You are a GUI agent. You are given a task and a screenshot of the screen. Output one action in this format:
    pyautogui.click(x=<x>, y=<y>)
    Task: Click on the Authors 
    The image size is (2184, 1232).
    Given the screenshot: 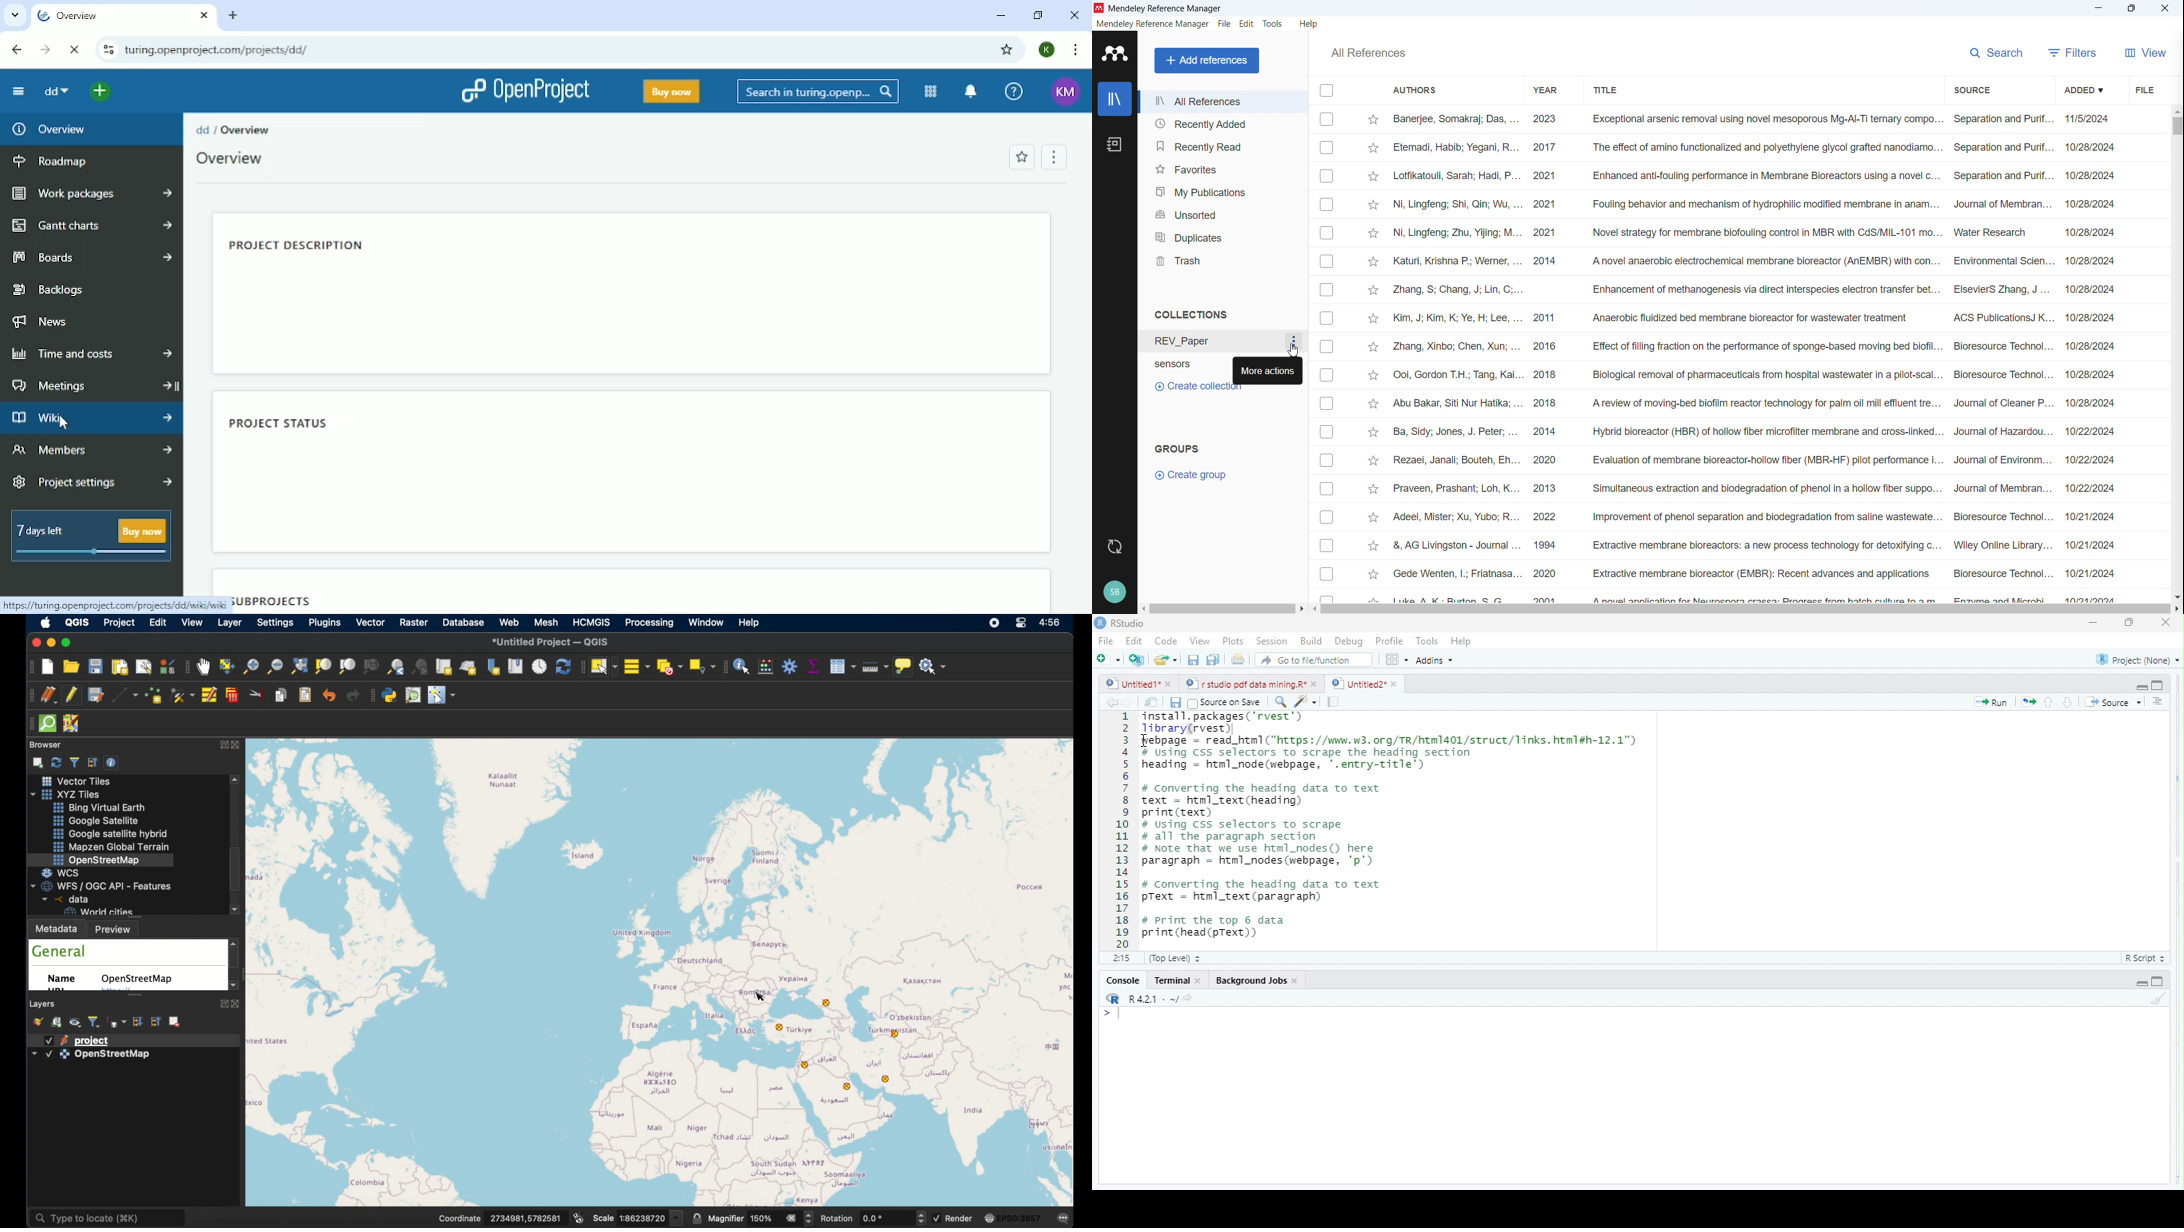 What is the action you would take?
    pyautogui.click(x=1415, y=90)
    